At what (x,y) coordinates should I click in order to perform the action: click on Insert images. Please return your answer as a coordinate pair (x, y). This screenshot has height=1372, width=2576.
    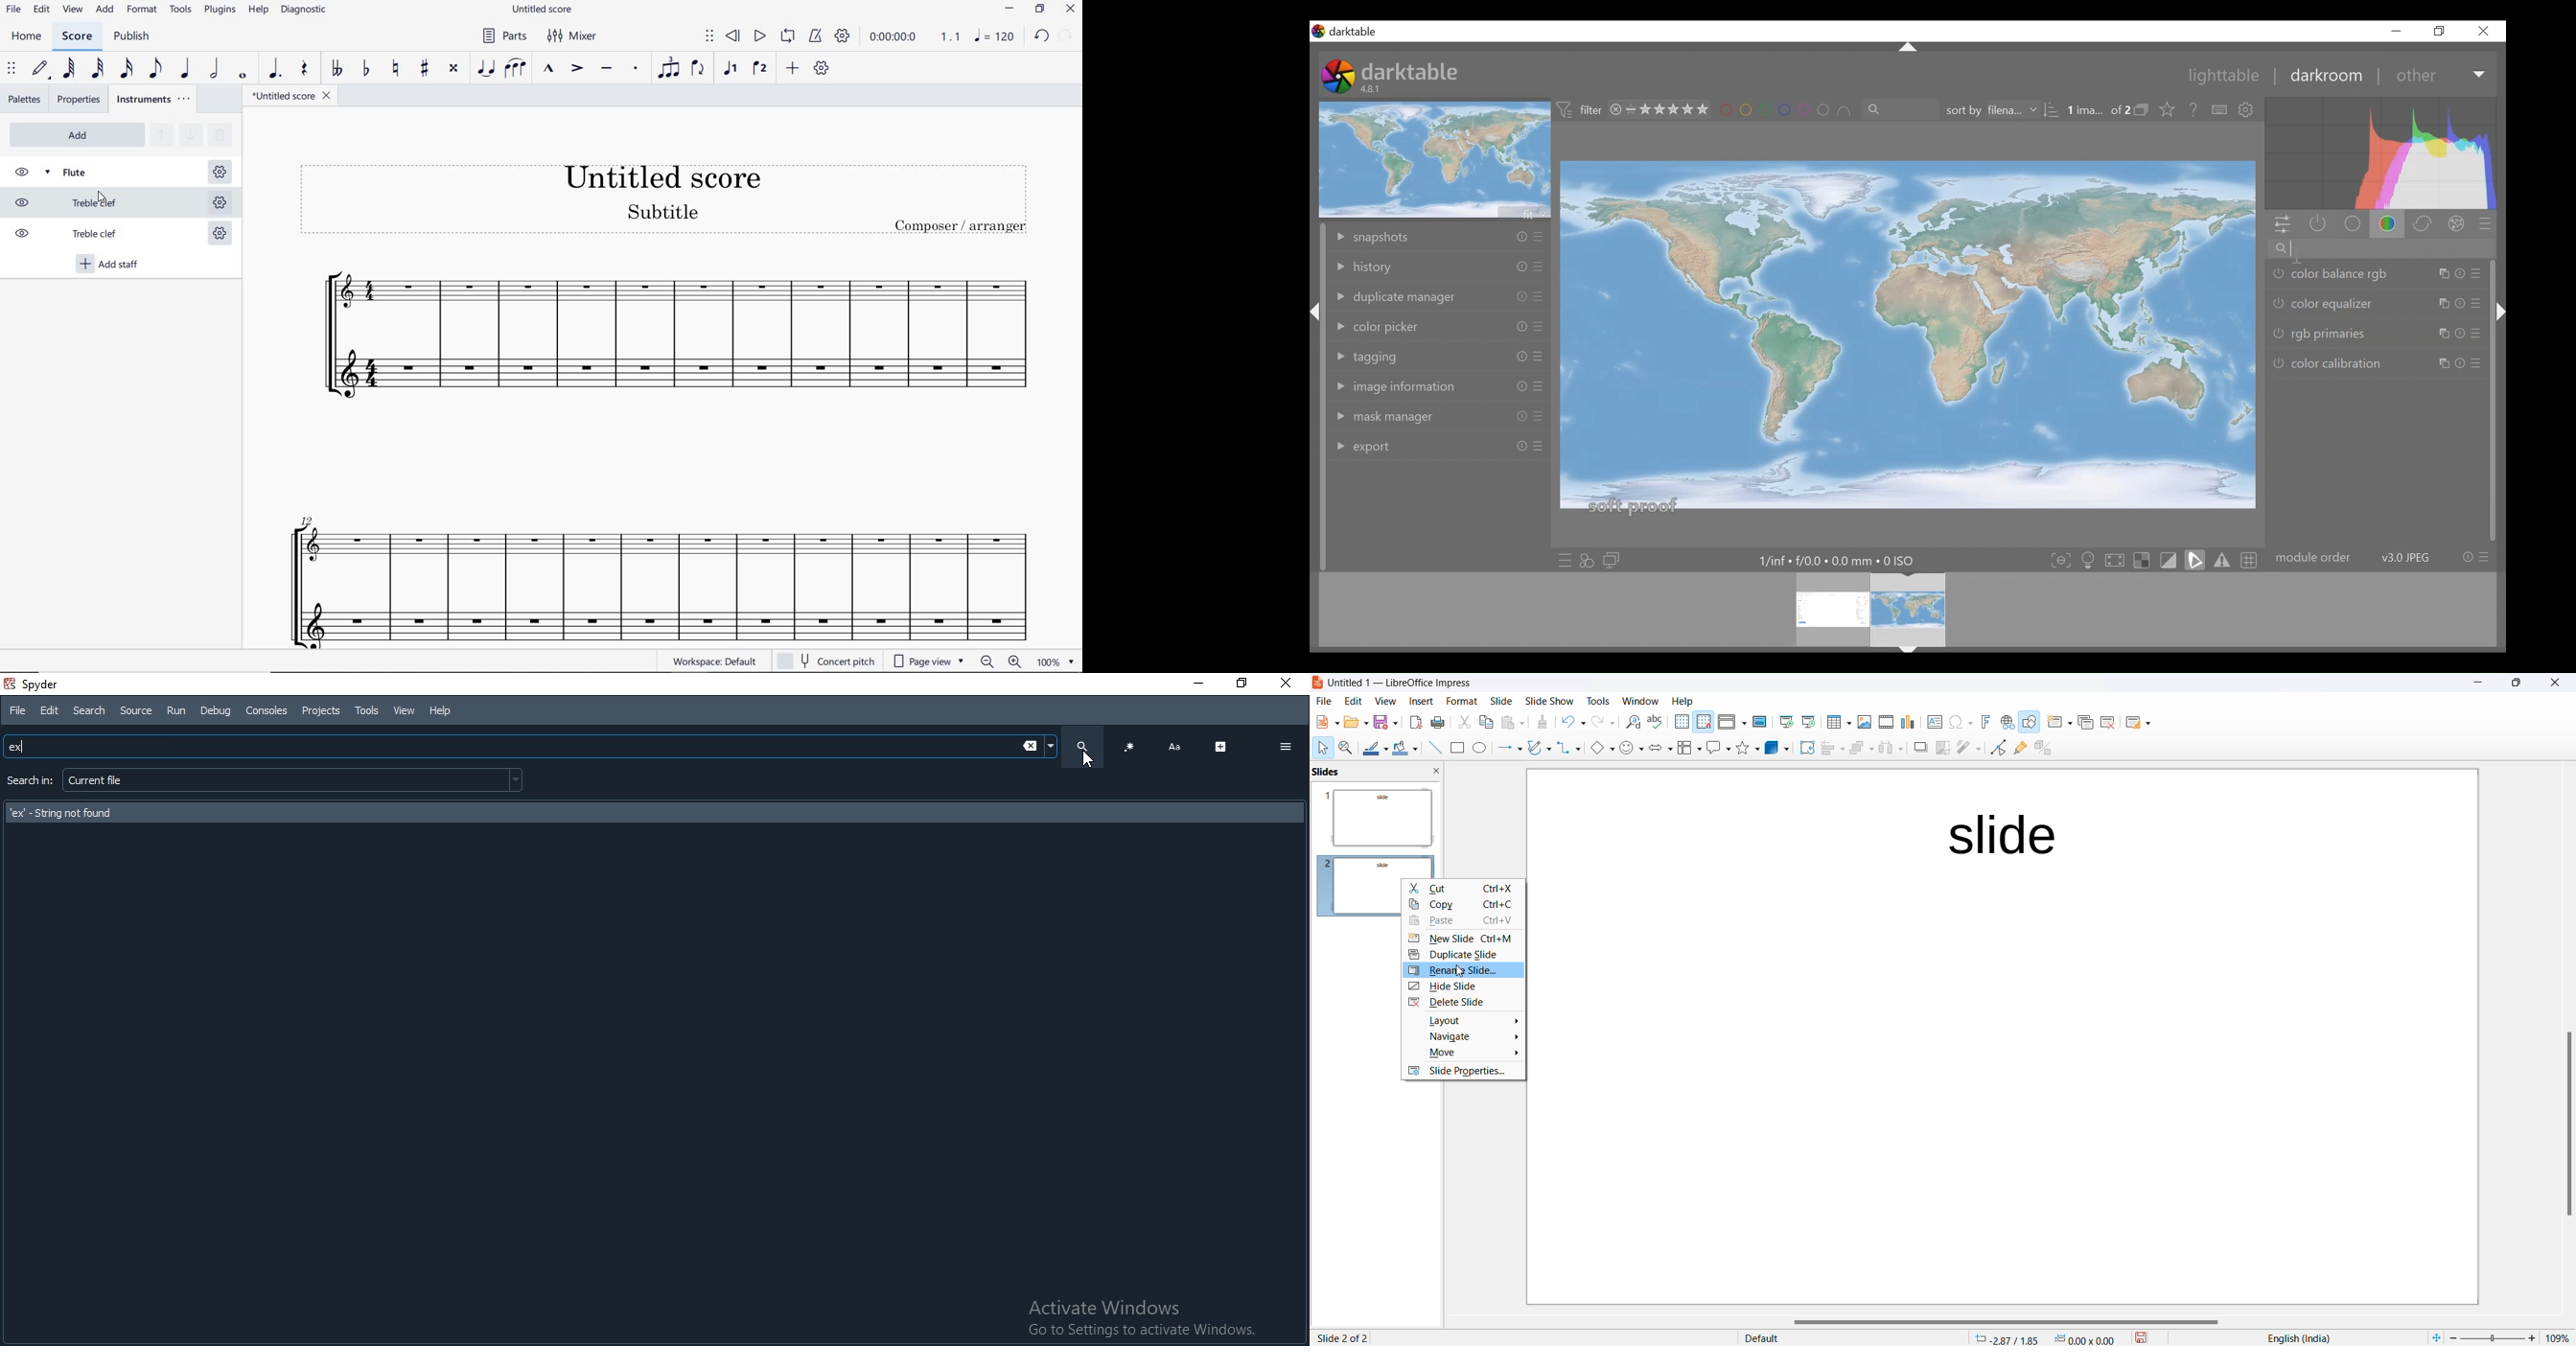
    Looking at the image, I should click on (1862, 721).